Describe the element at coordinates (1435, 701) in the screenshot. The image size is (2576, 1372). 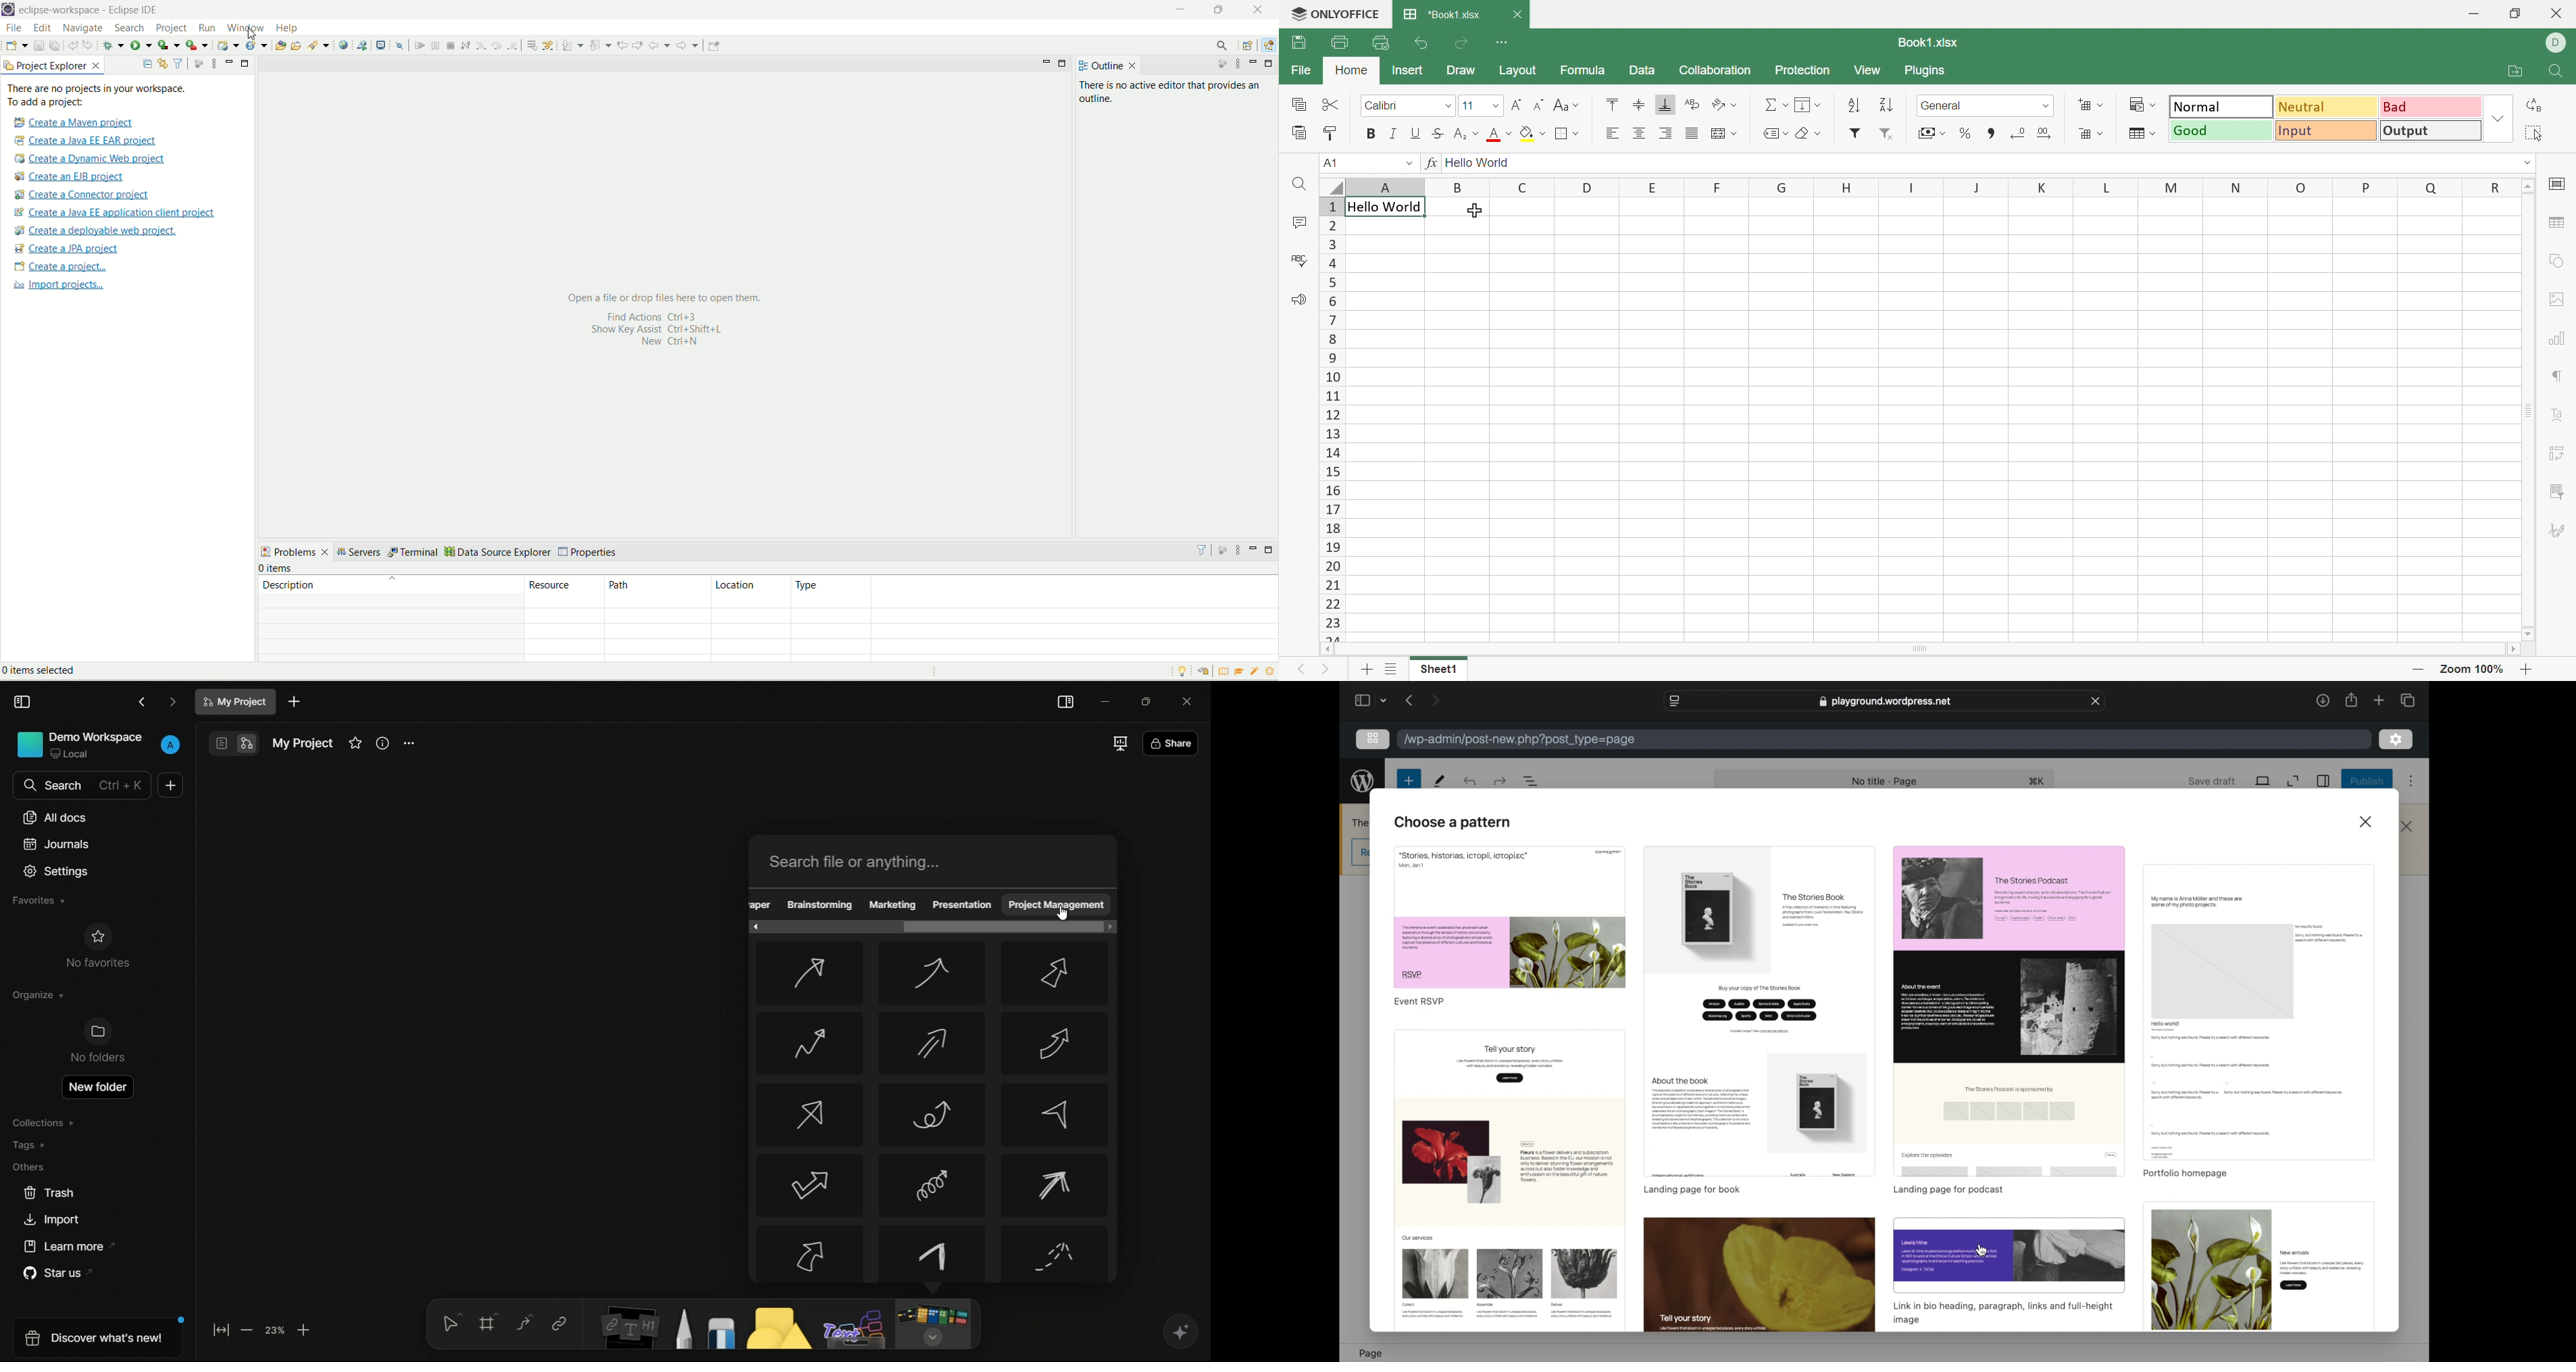
I see `next page` at that location.